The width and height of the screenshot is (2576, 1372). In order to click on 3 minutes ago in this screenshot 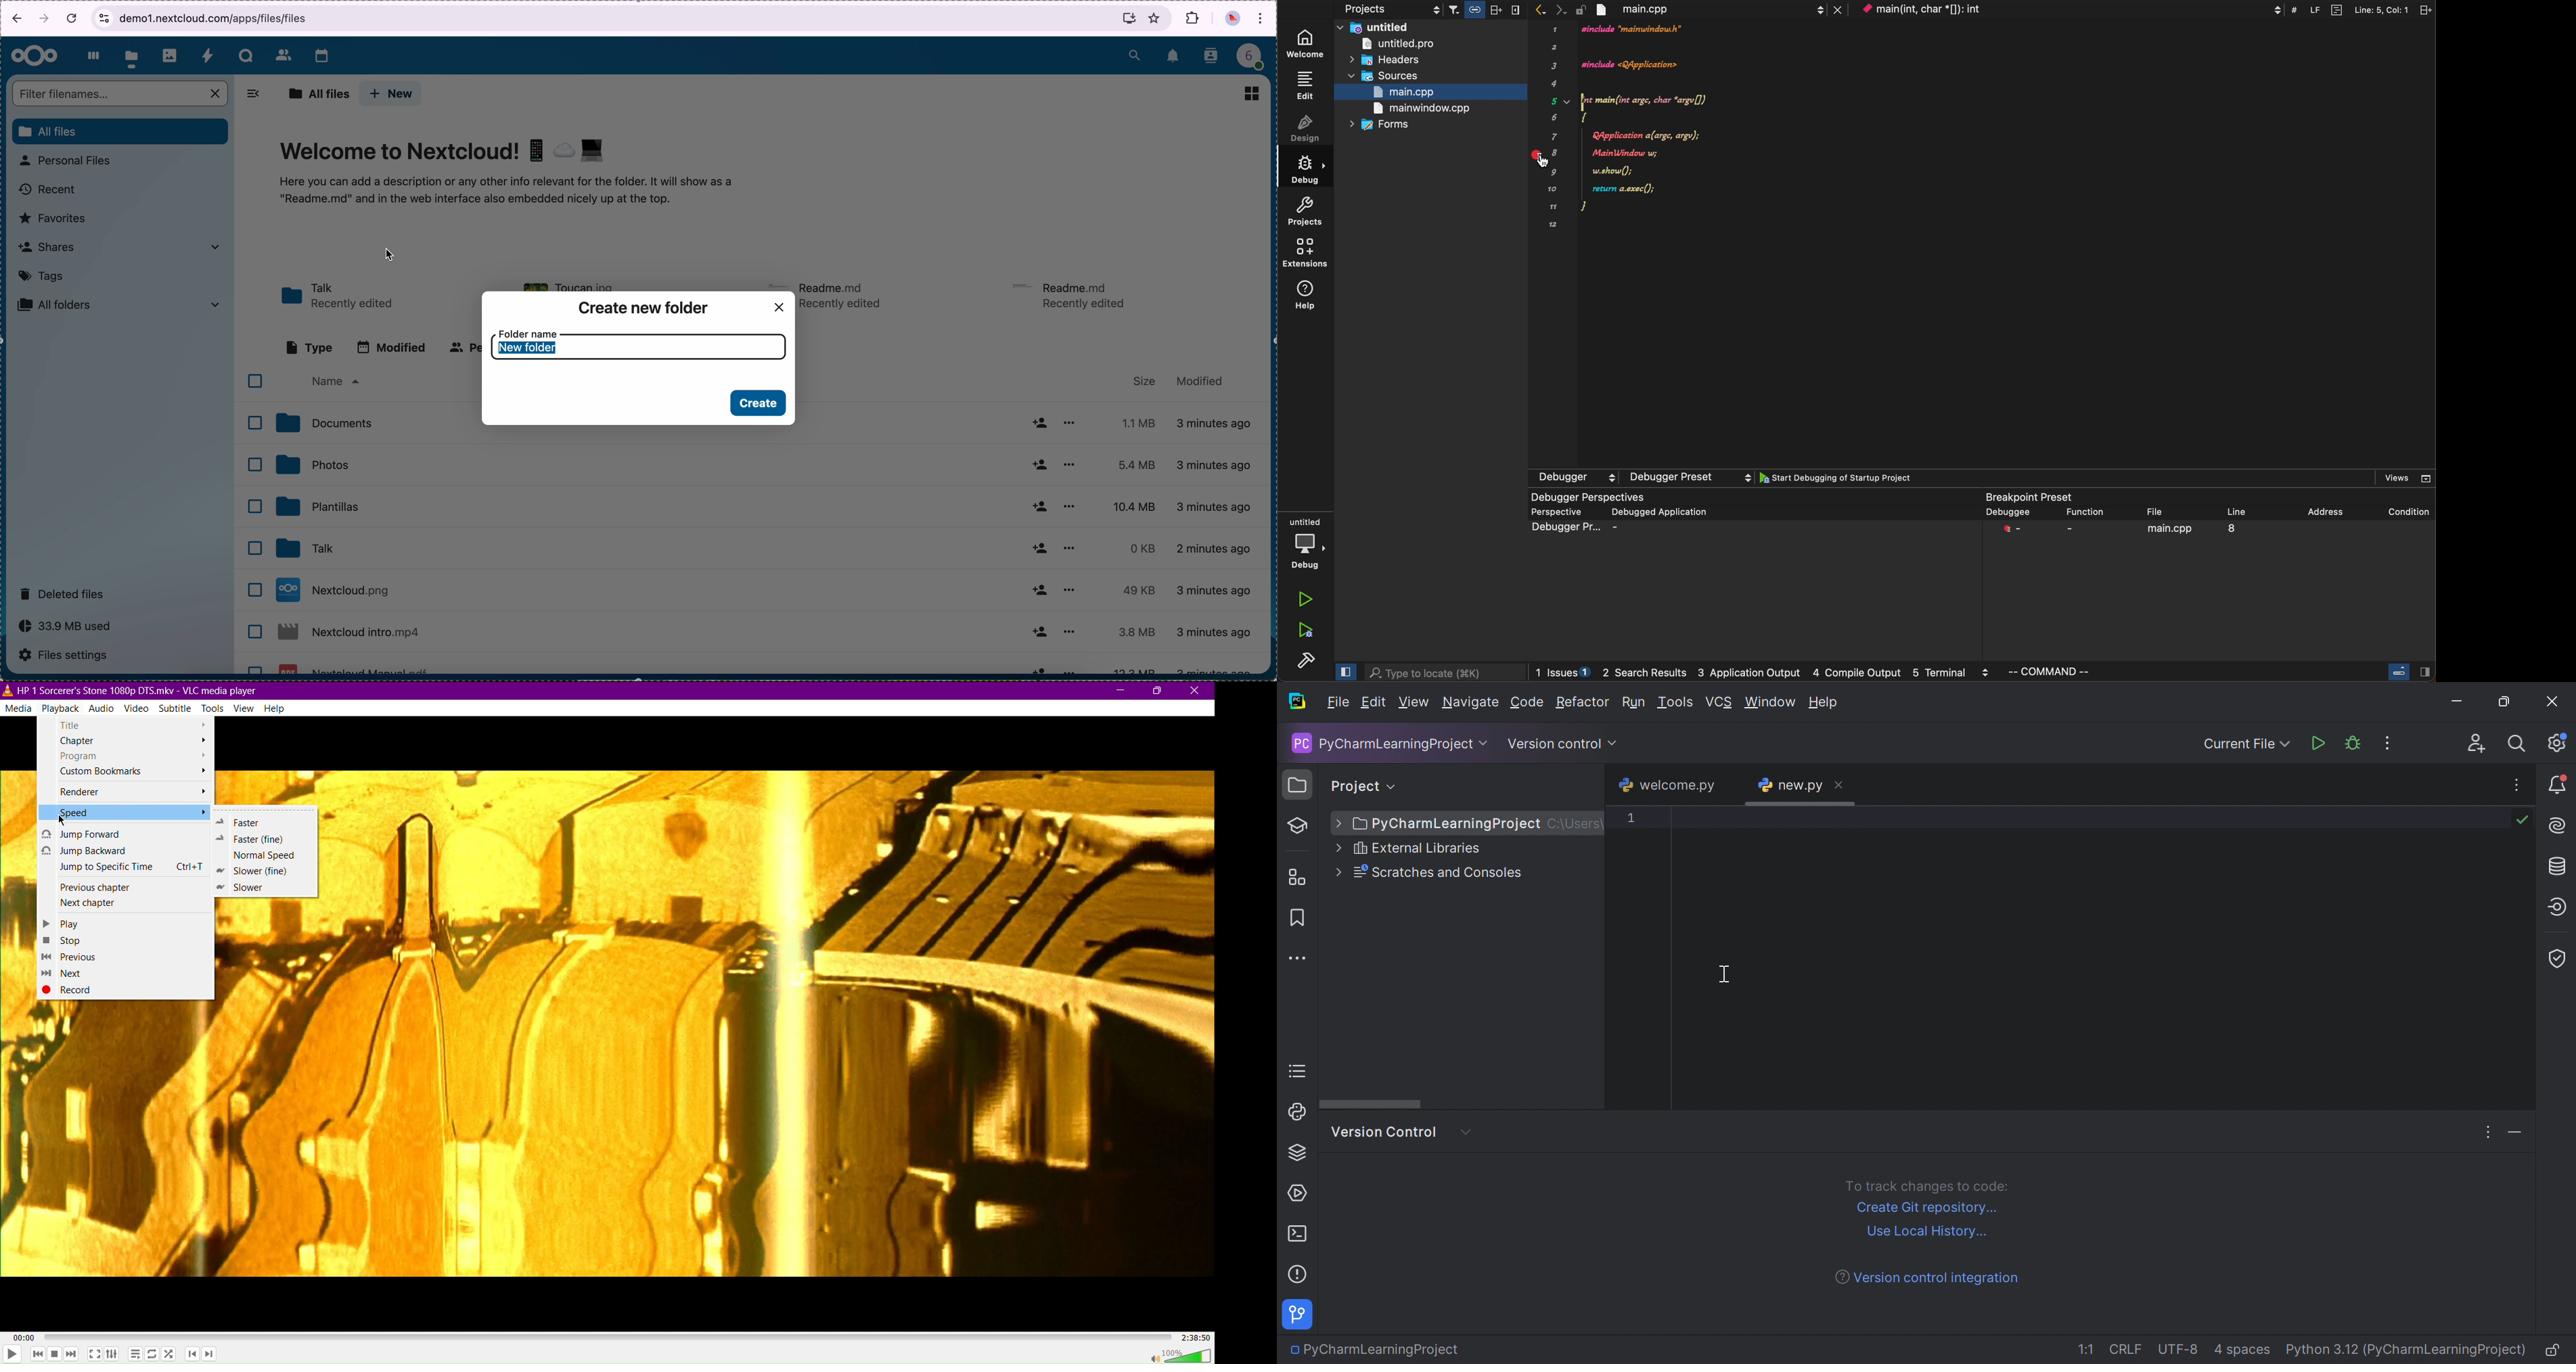, I will do `click(1217, 425)`.